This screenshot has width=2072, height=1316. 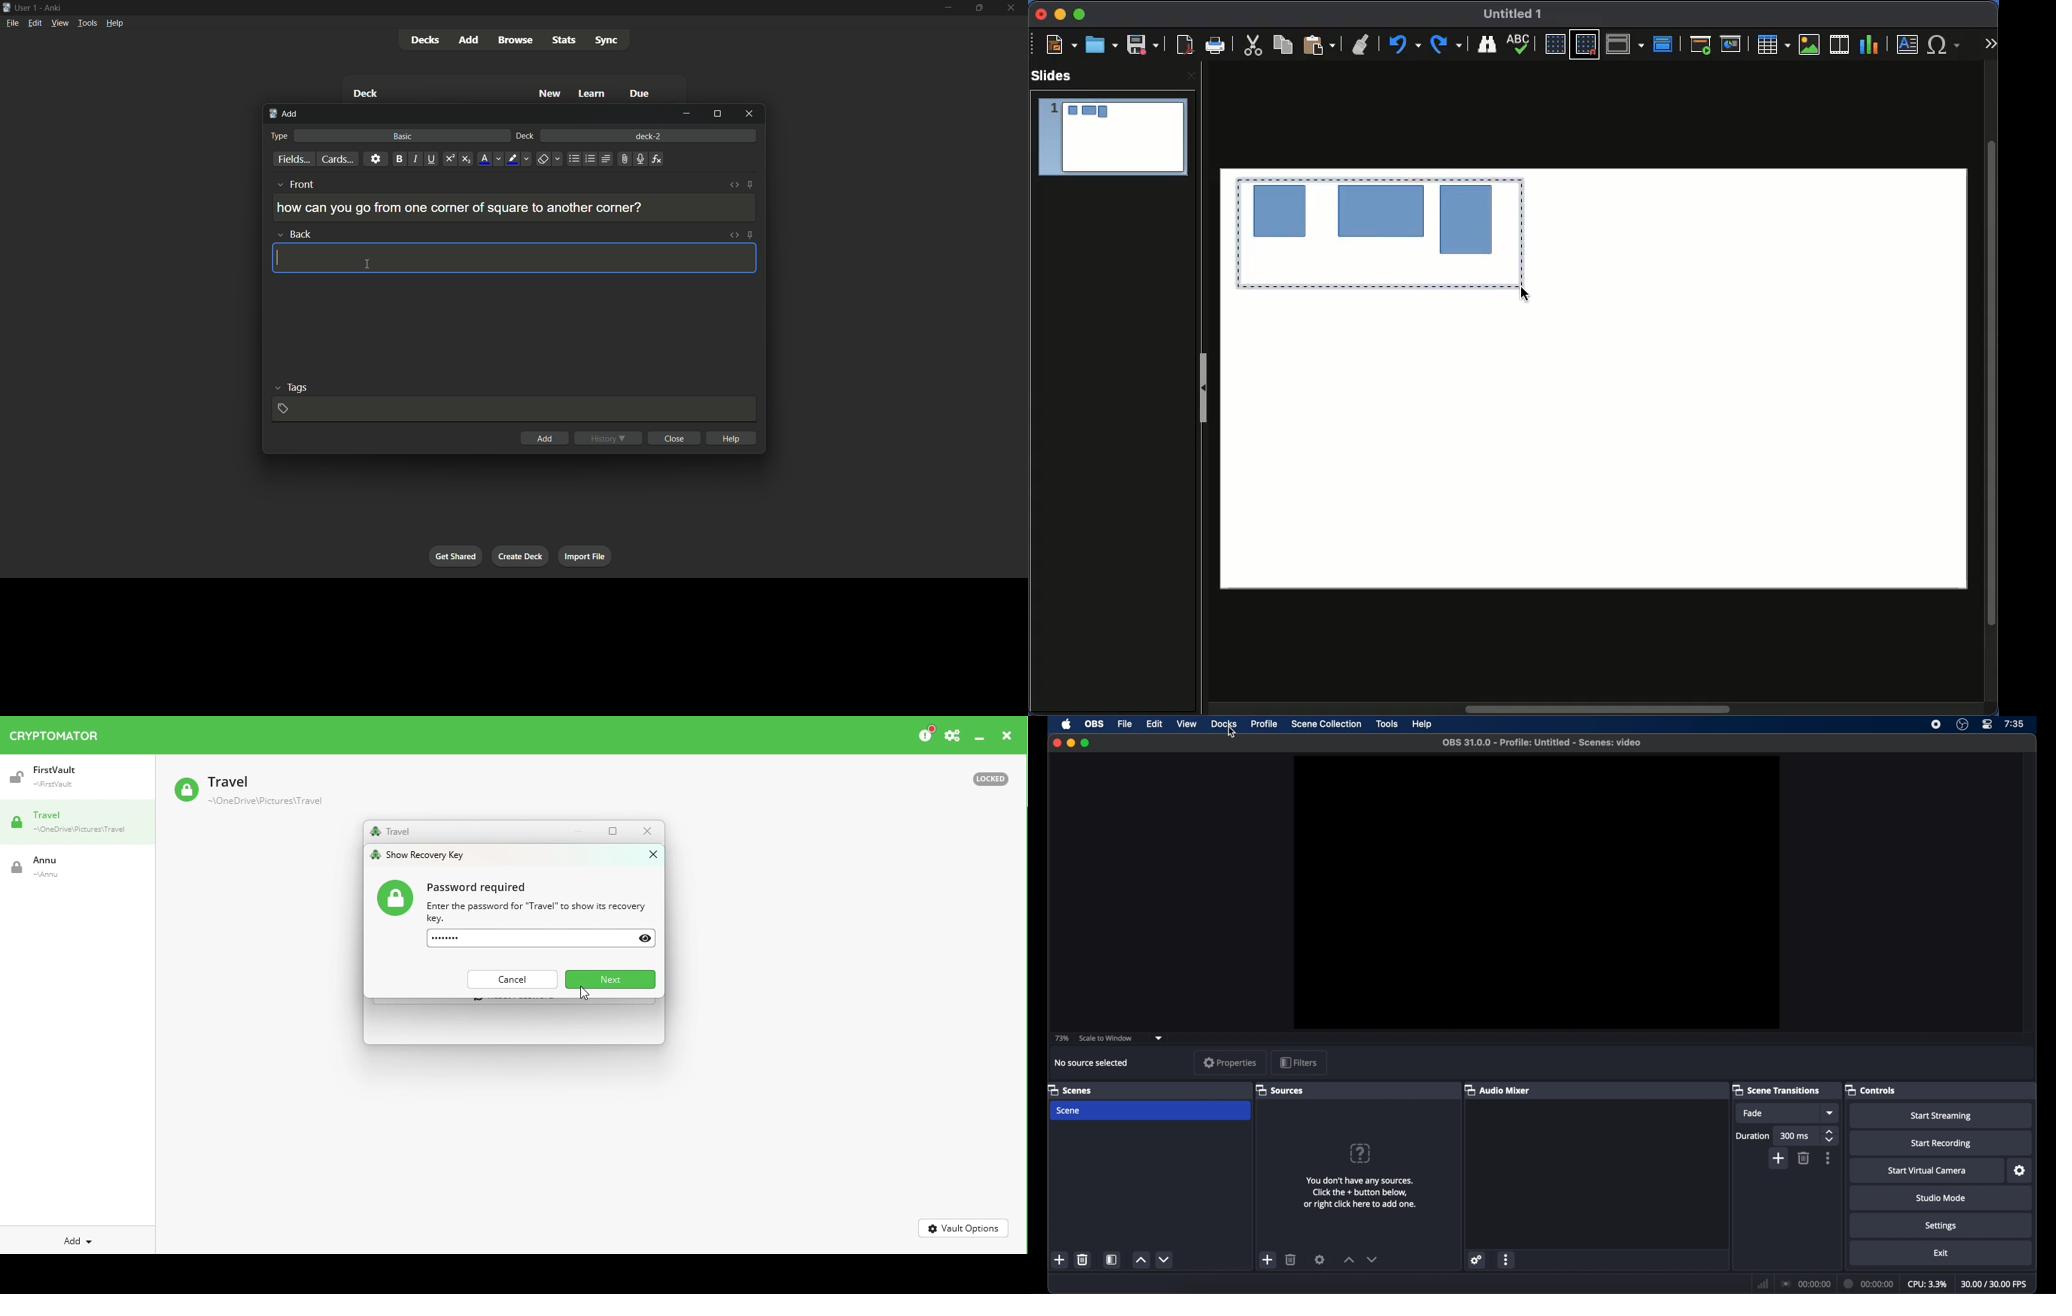 What do you see at coordinates (1940, 1253) in the screenshot?
I see `exit` at bounding box center [1940, 1253].